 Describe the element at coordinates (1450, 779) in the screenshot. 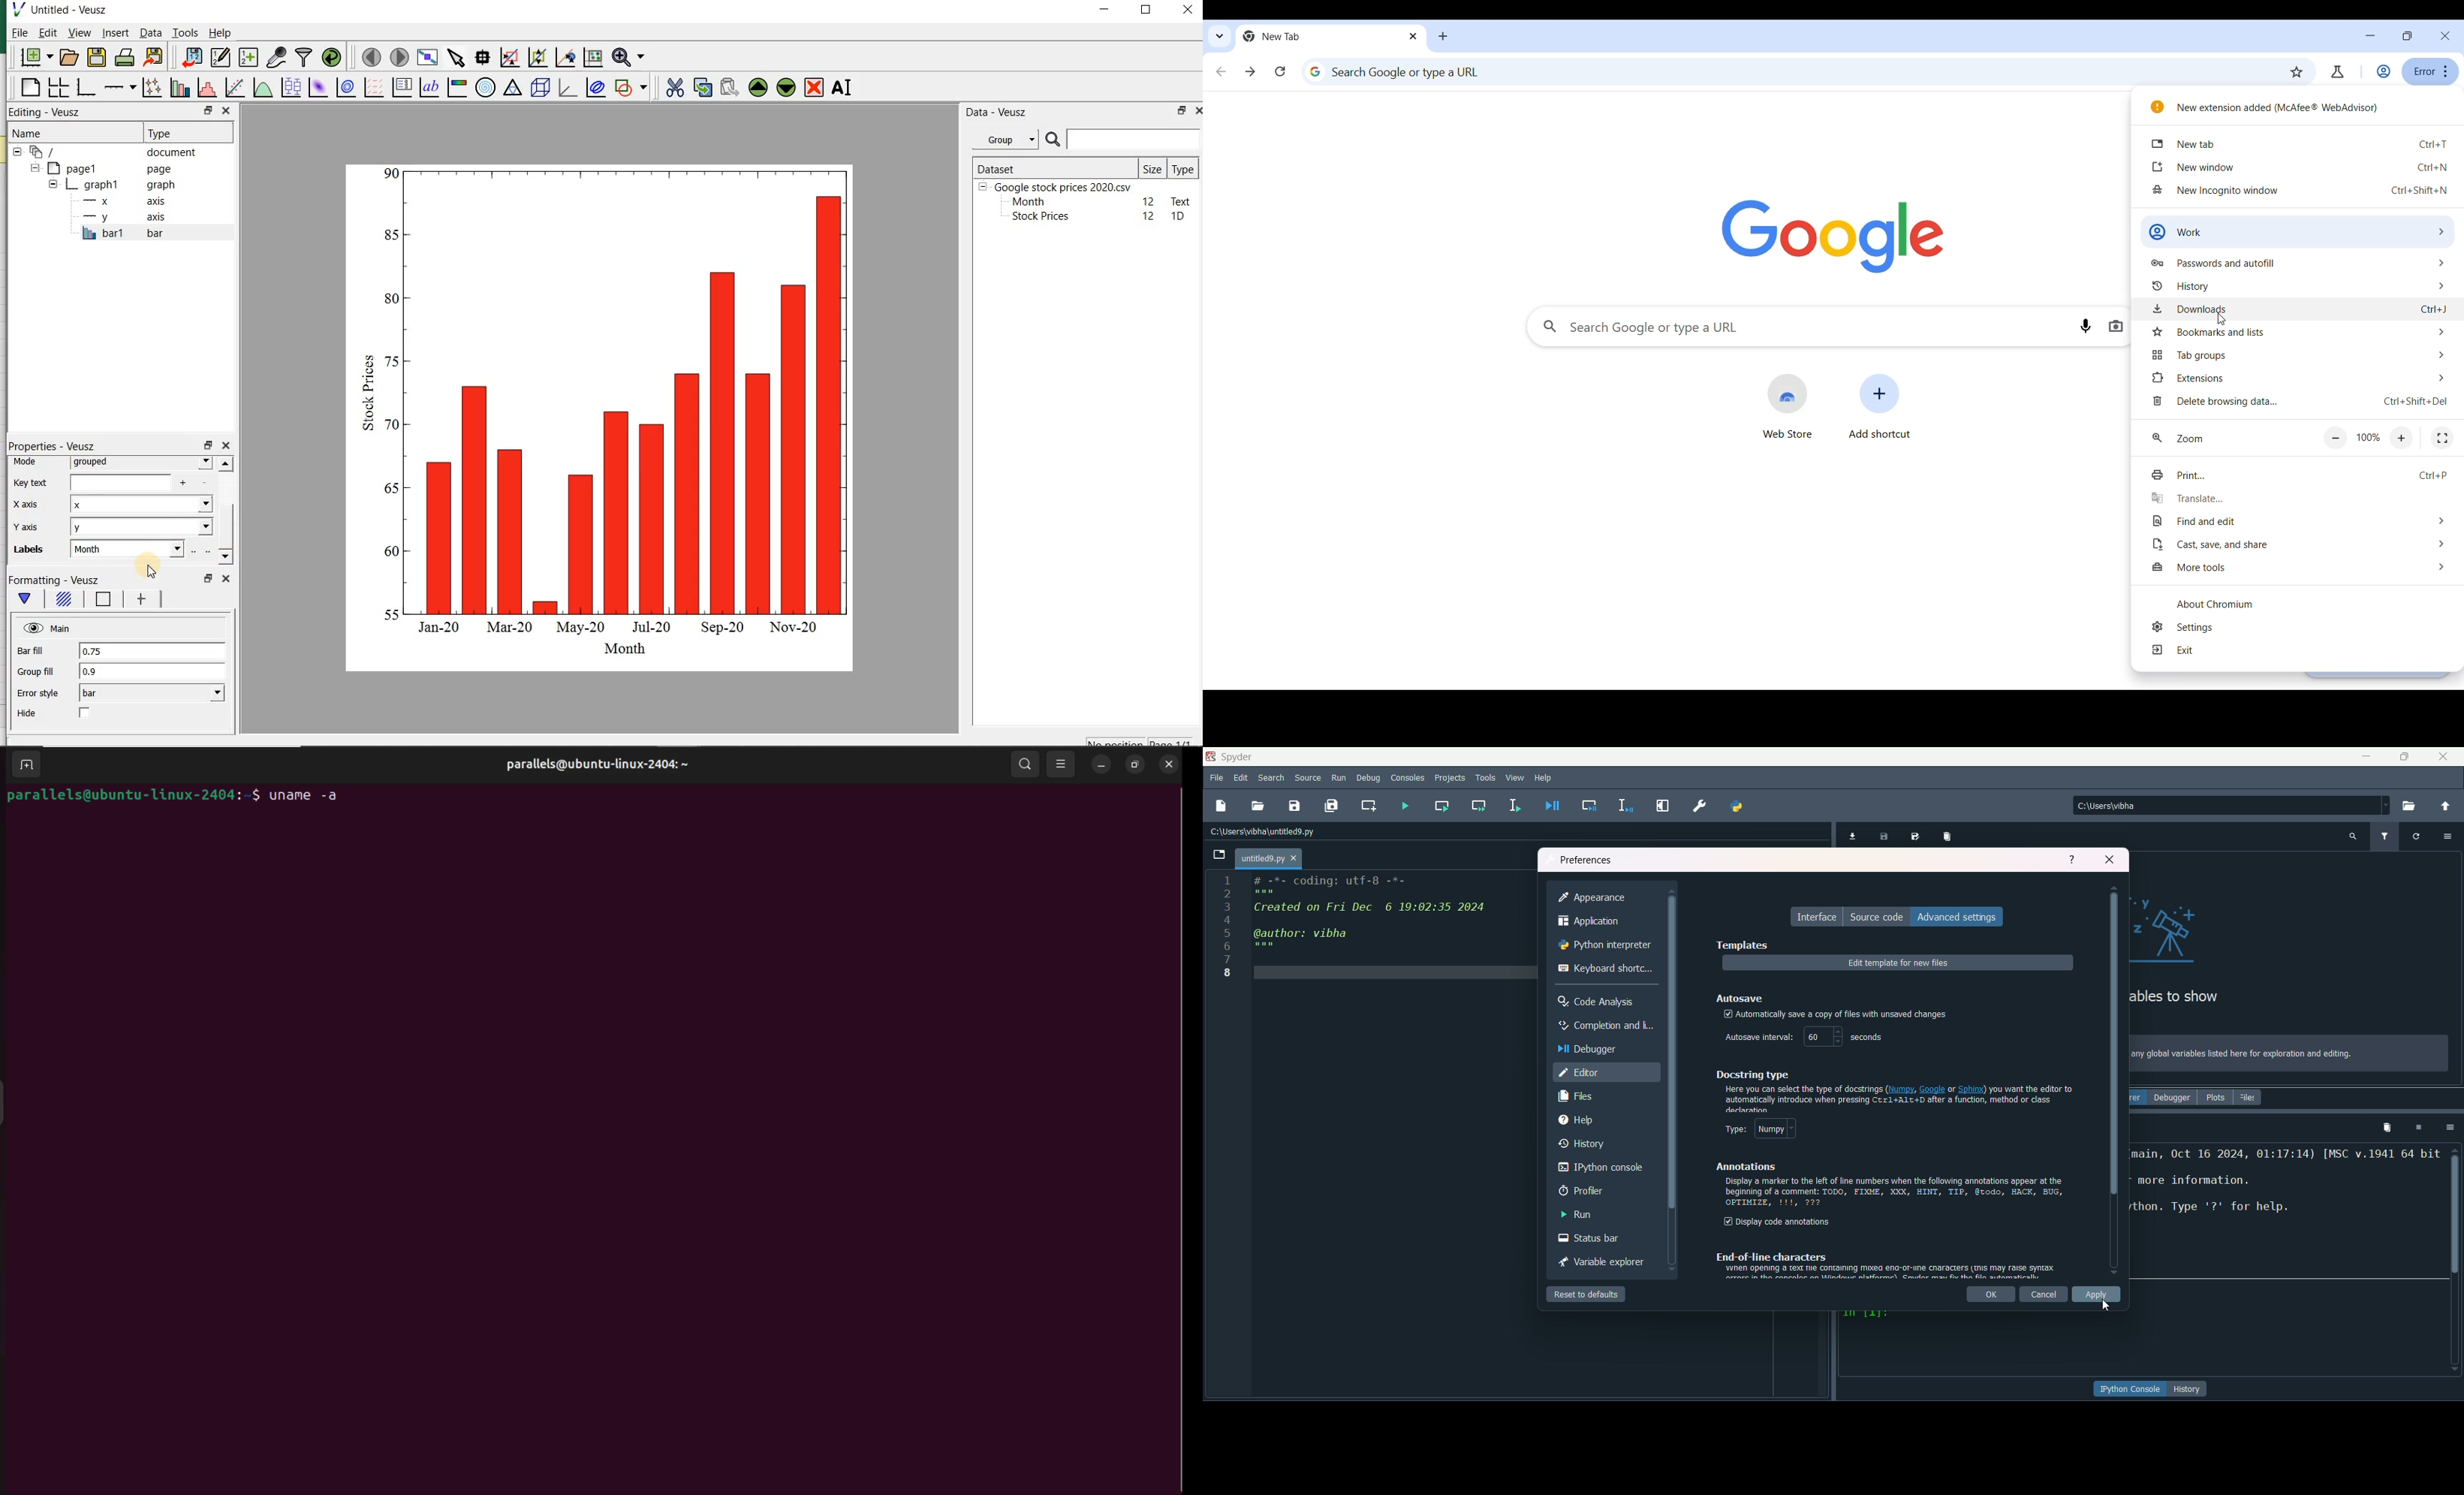

I see `` at that location.